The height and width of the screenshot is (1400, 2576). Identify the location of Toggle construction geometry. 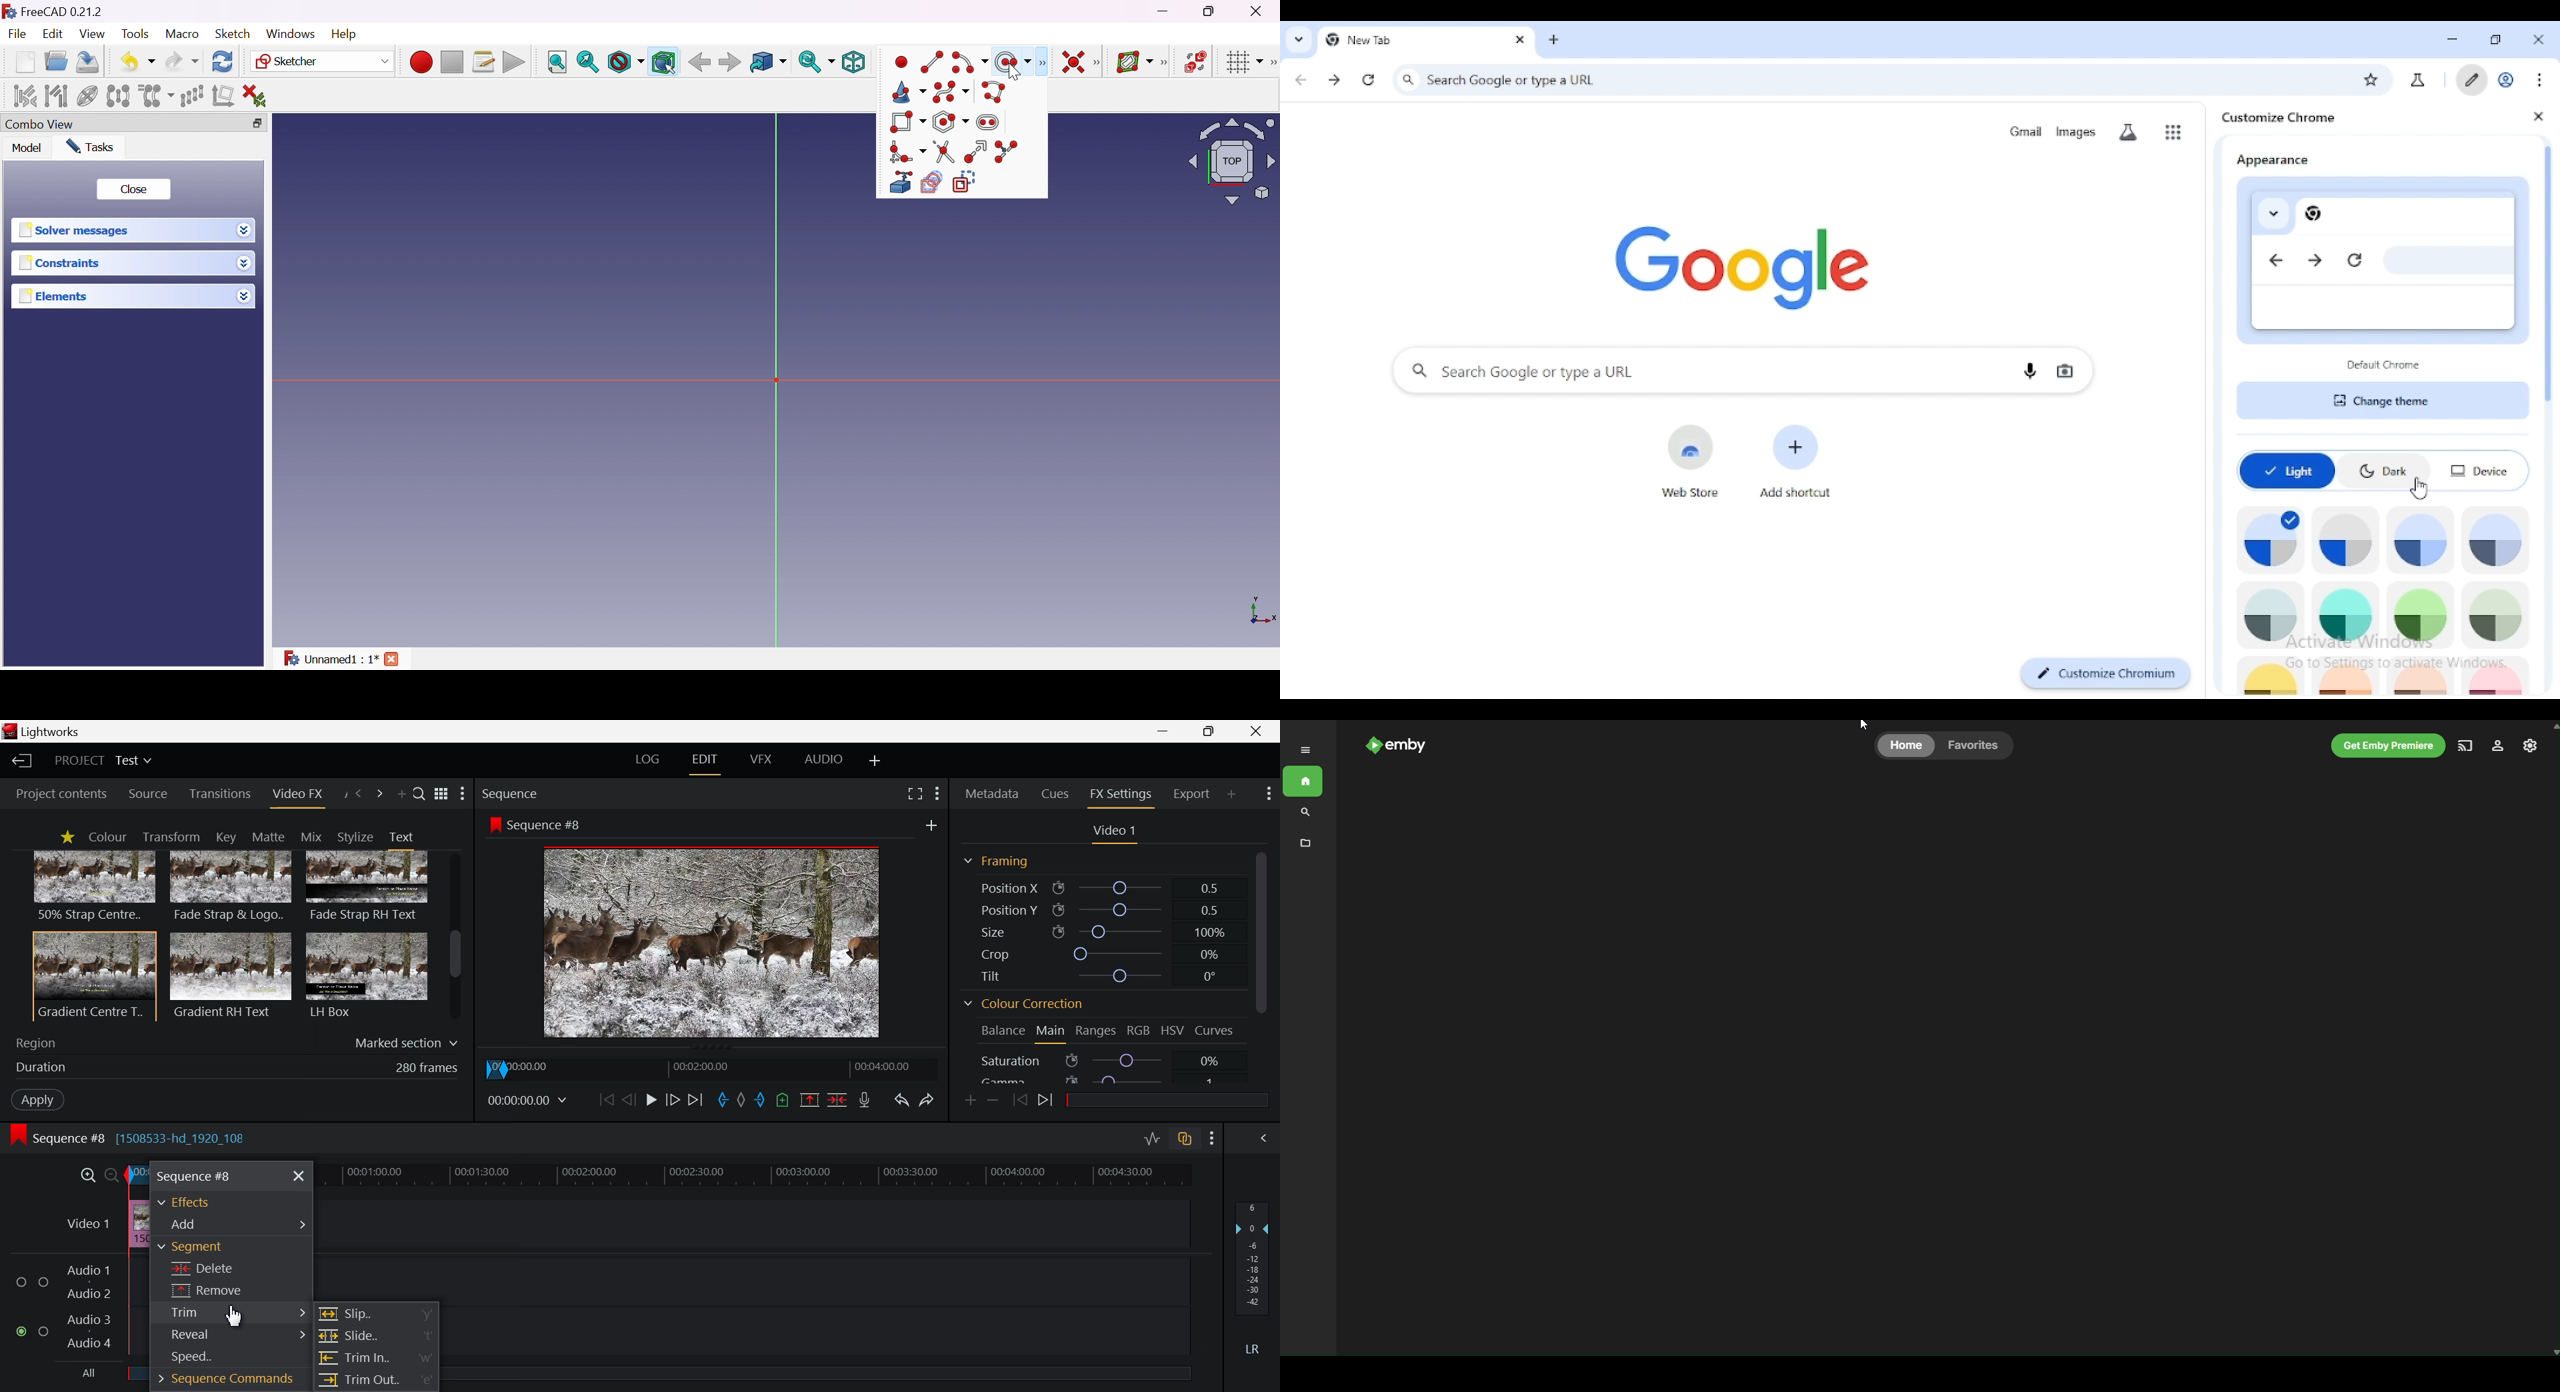
(967, 181).